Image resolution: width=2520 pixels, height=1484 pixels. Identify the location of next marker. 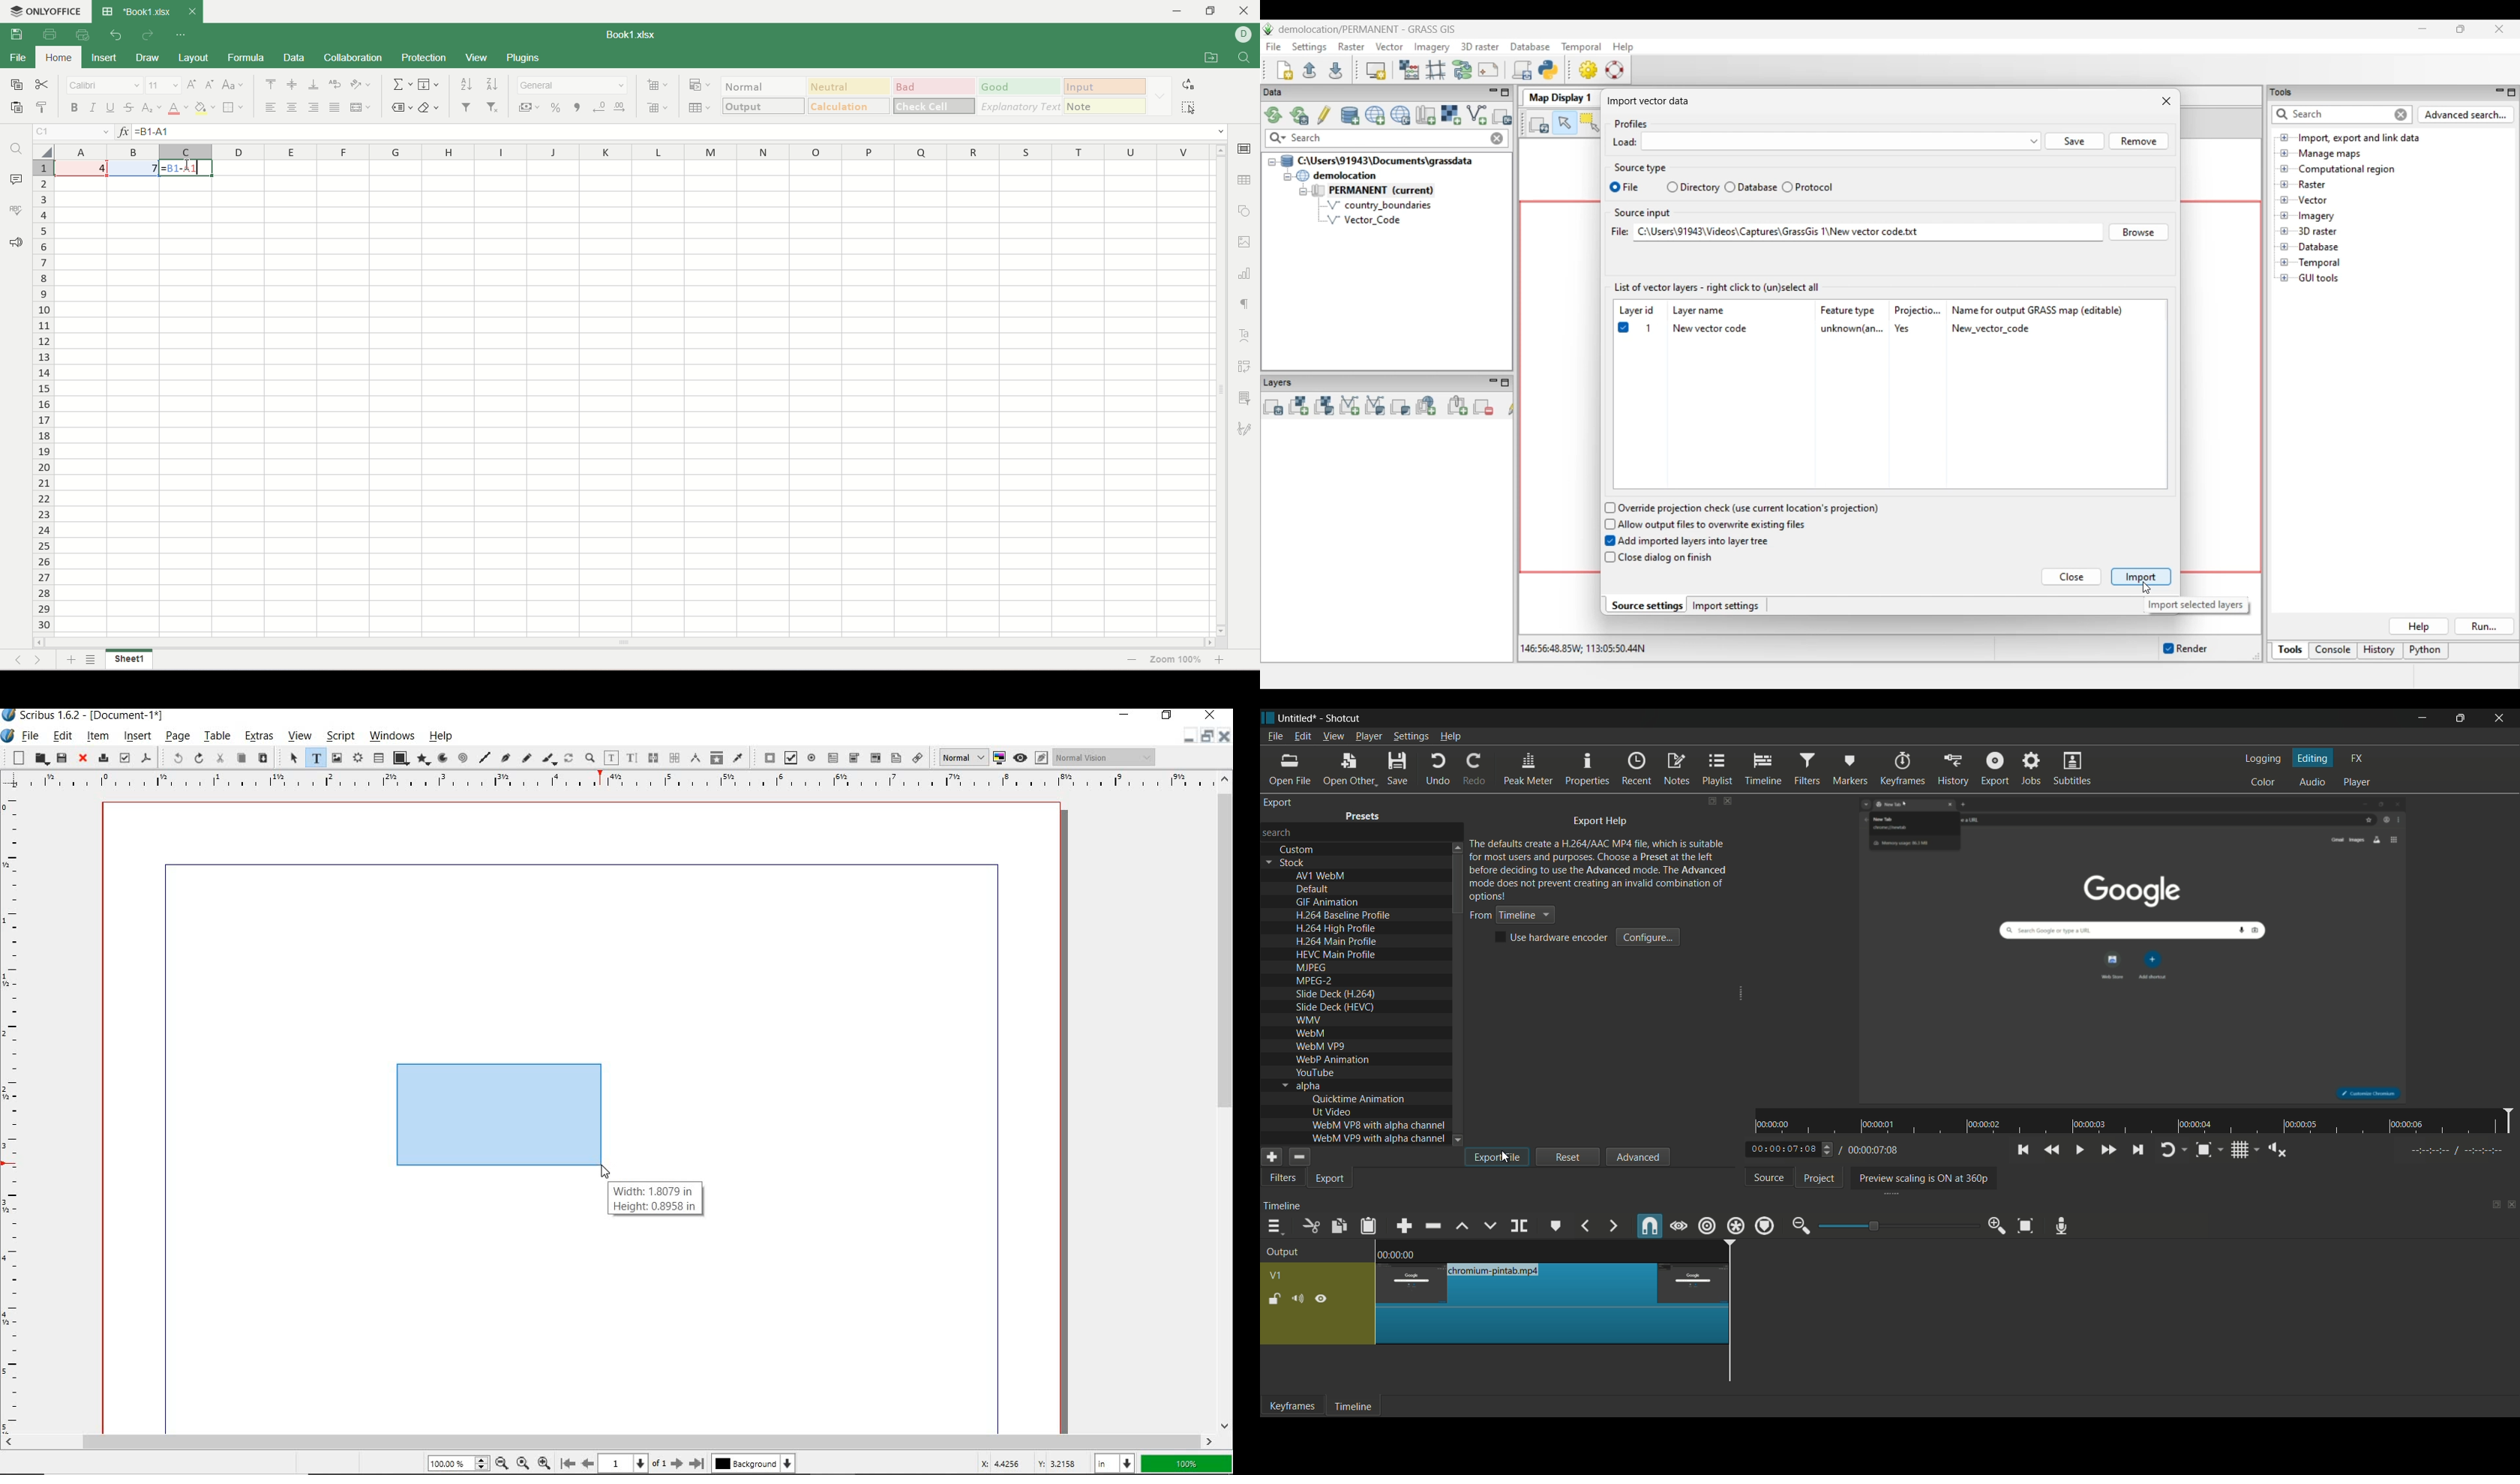
(1614, 1227).